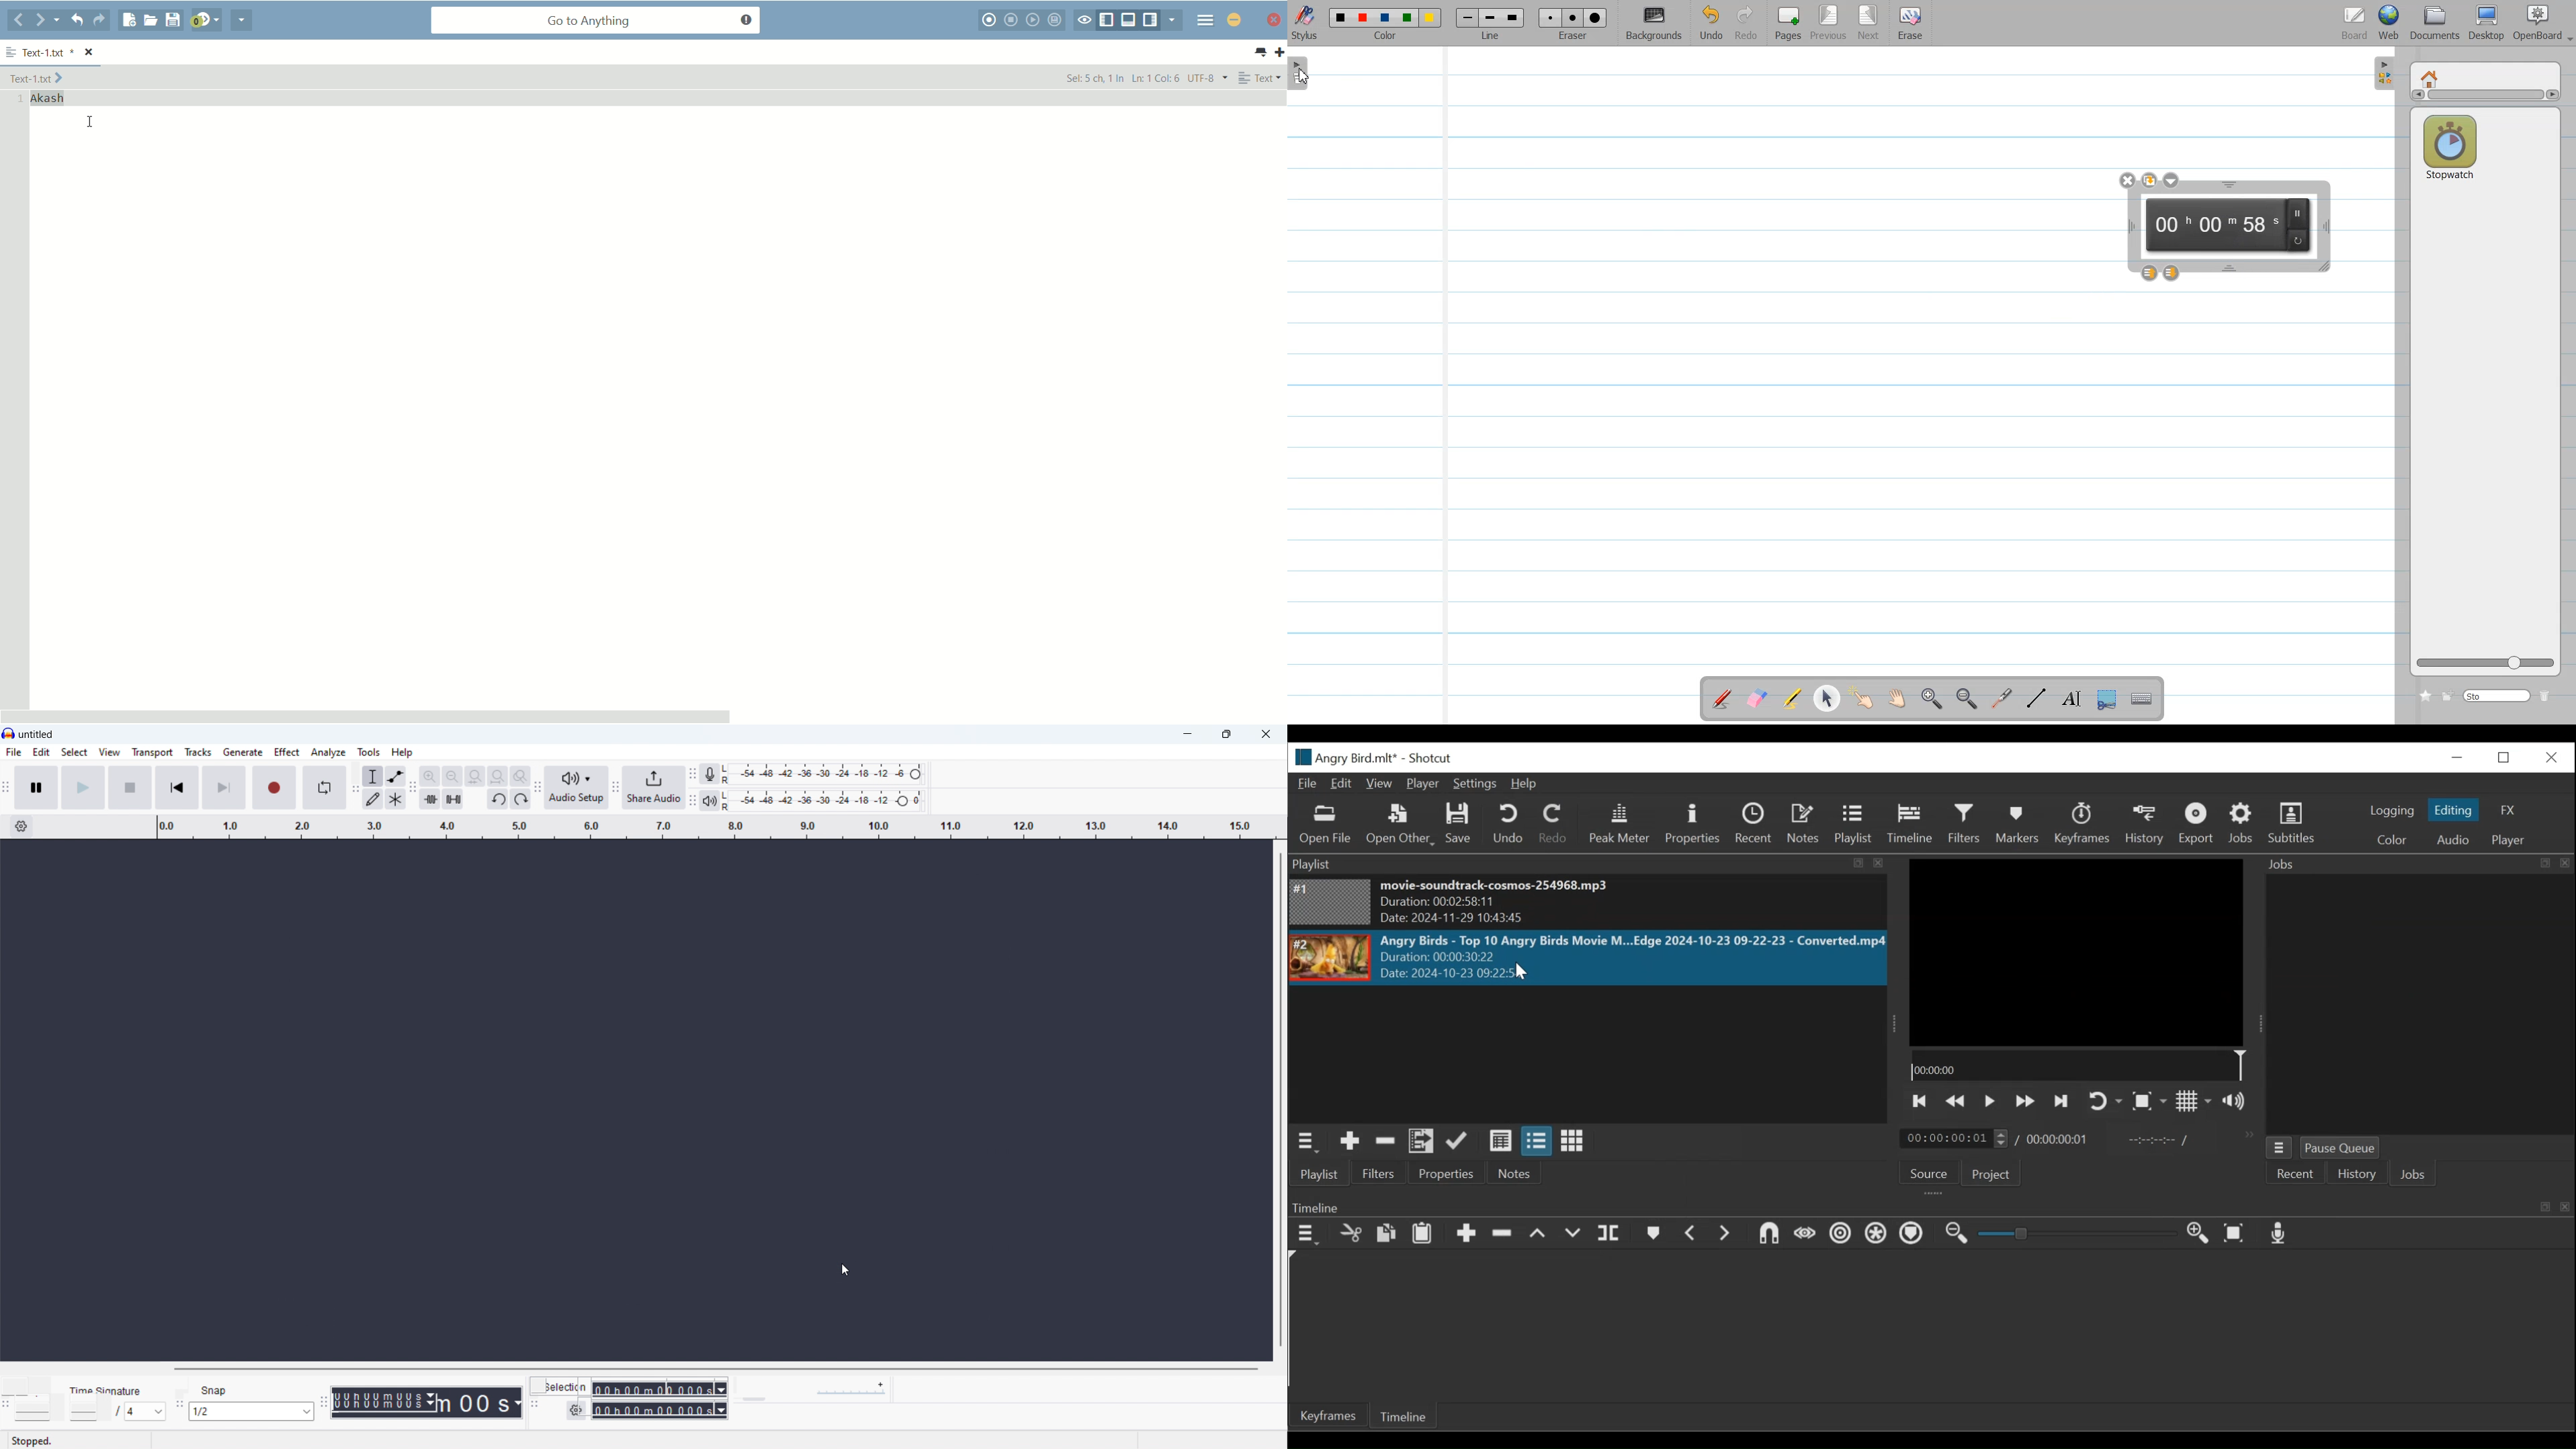  I want to click on 00:00:00:01 (Total Duration), so click(2055, 1139).